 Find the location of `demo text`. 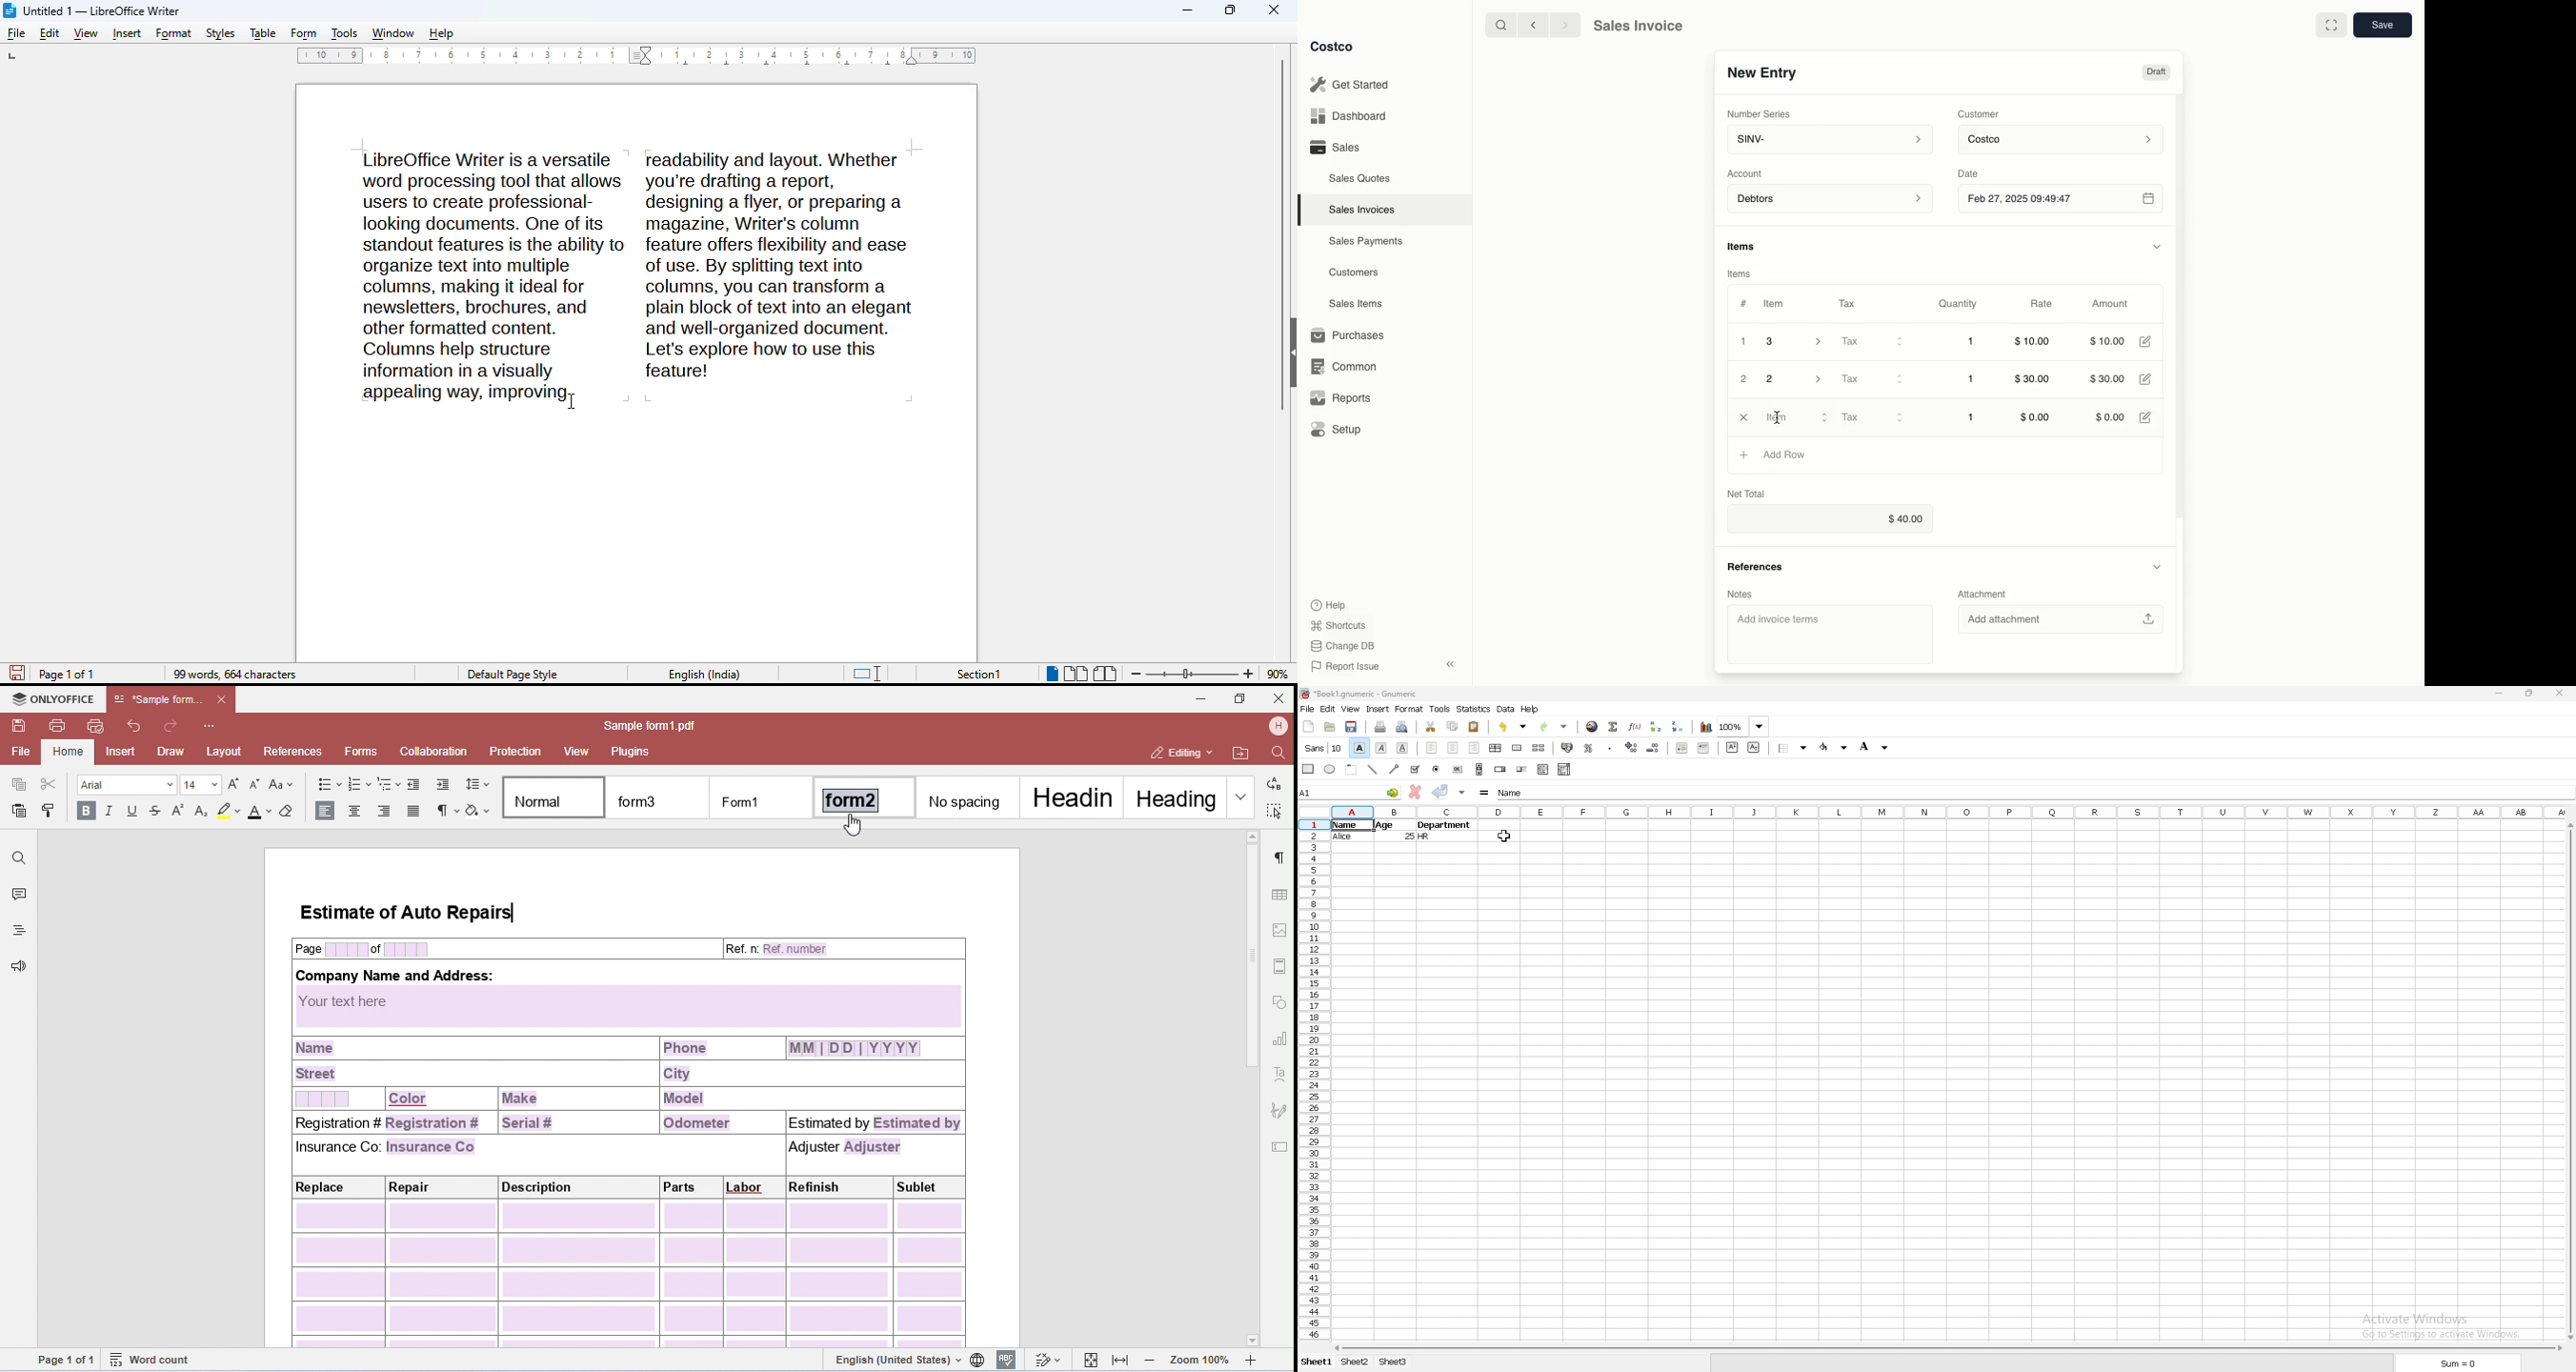

demo text is located at coordinates (640, 276).